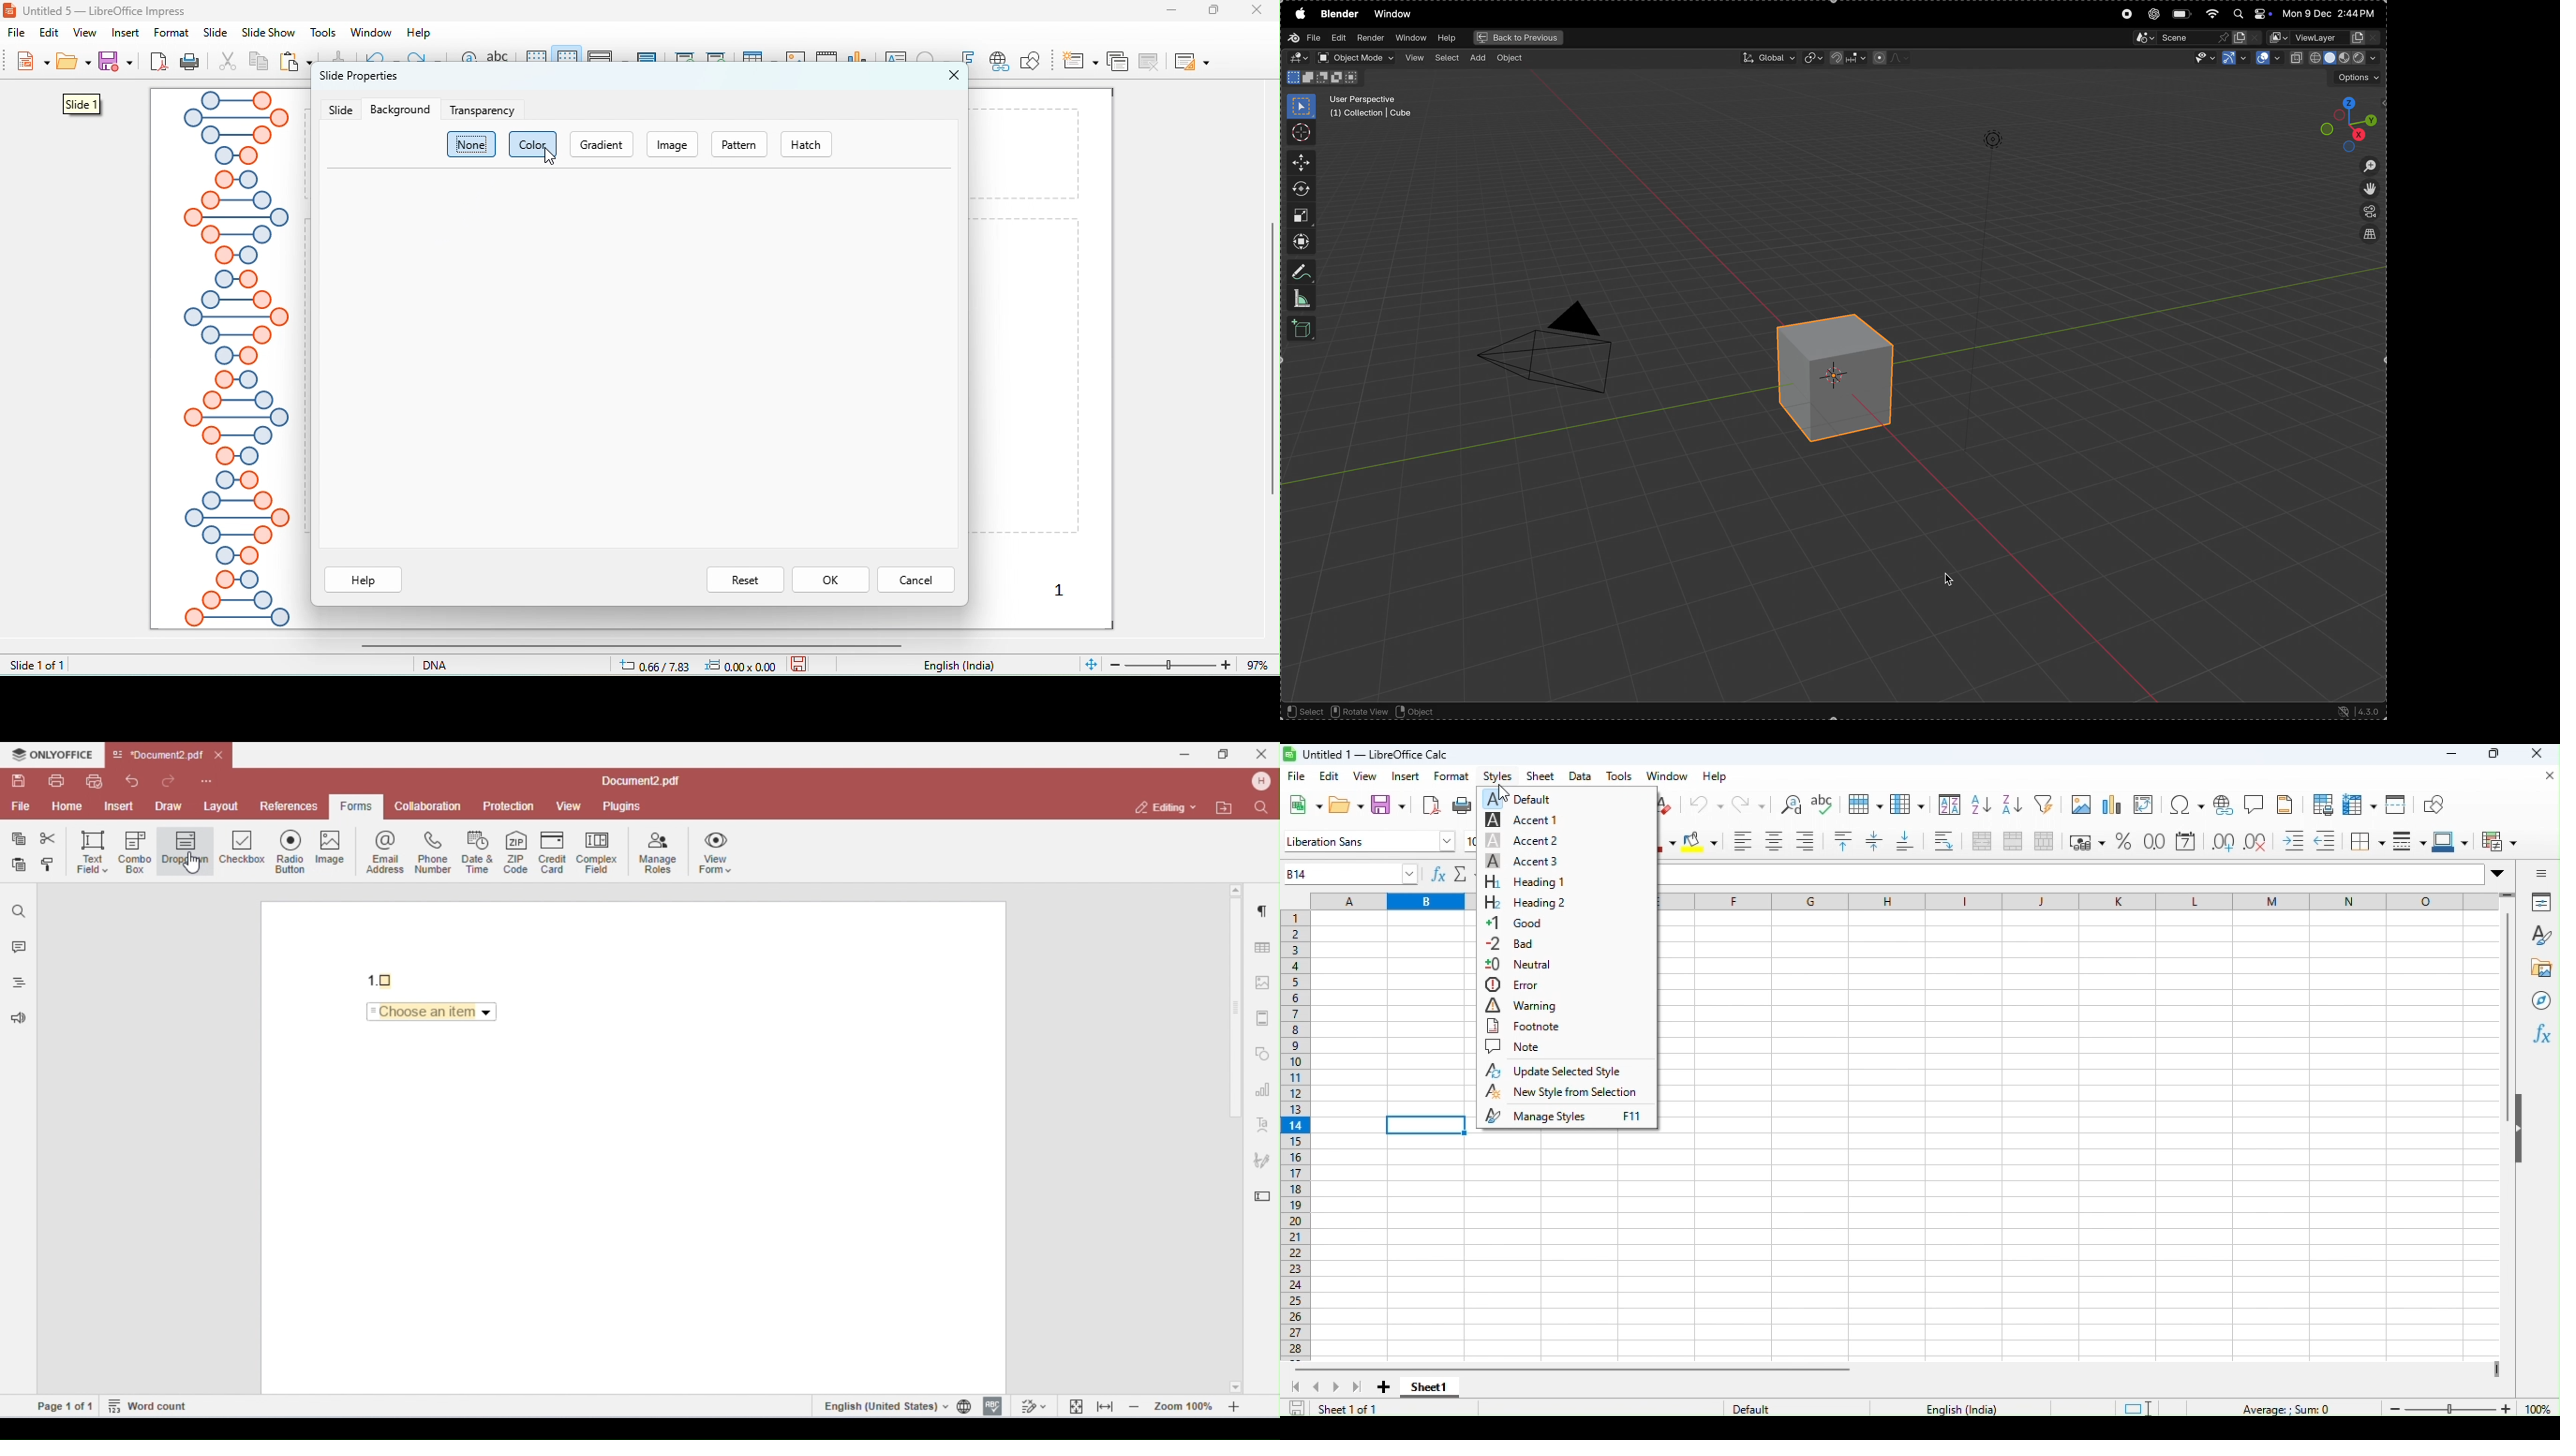 The height and width of the screenshot is (1456, 2576). I want to click on select, so click(1448, 58).